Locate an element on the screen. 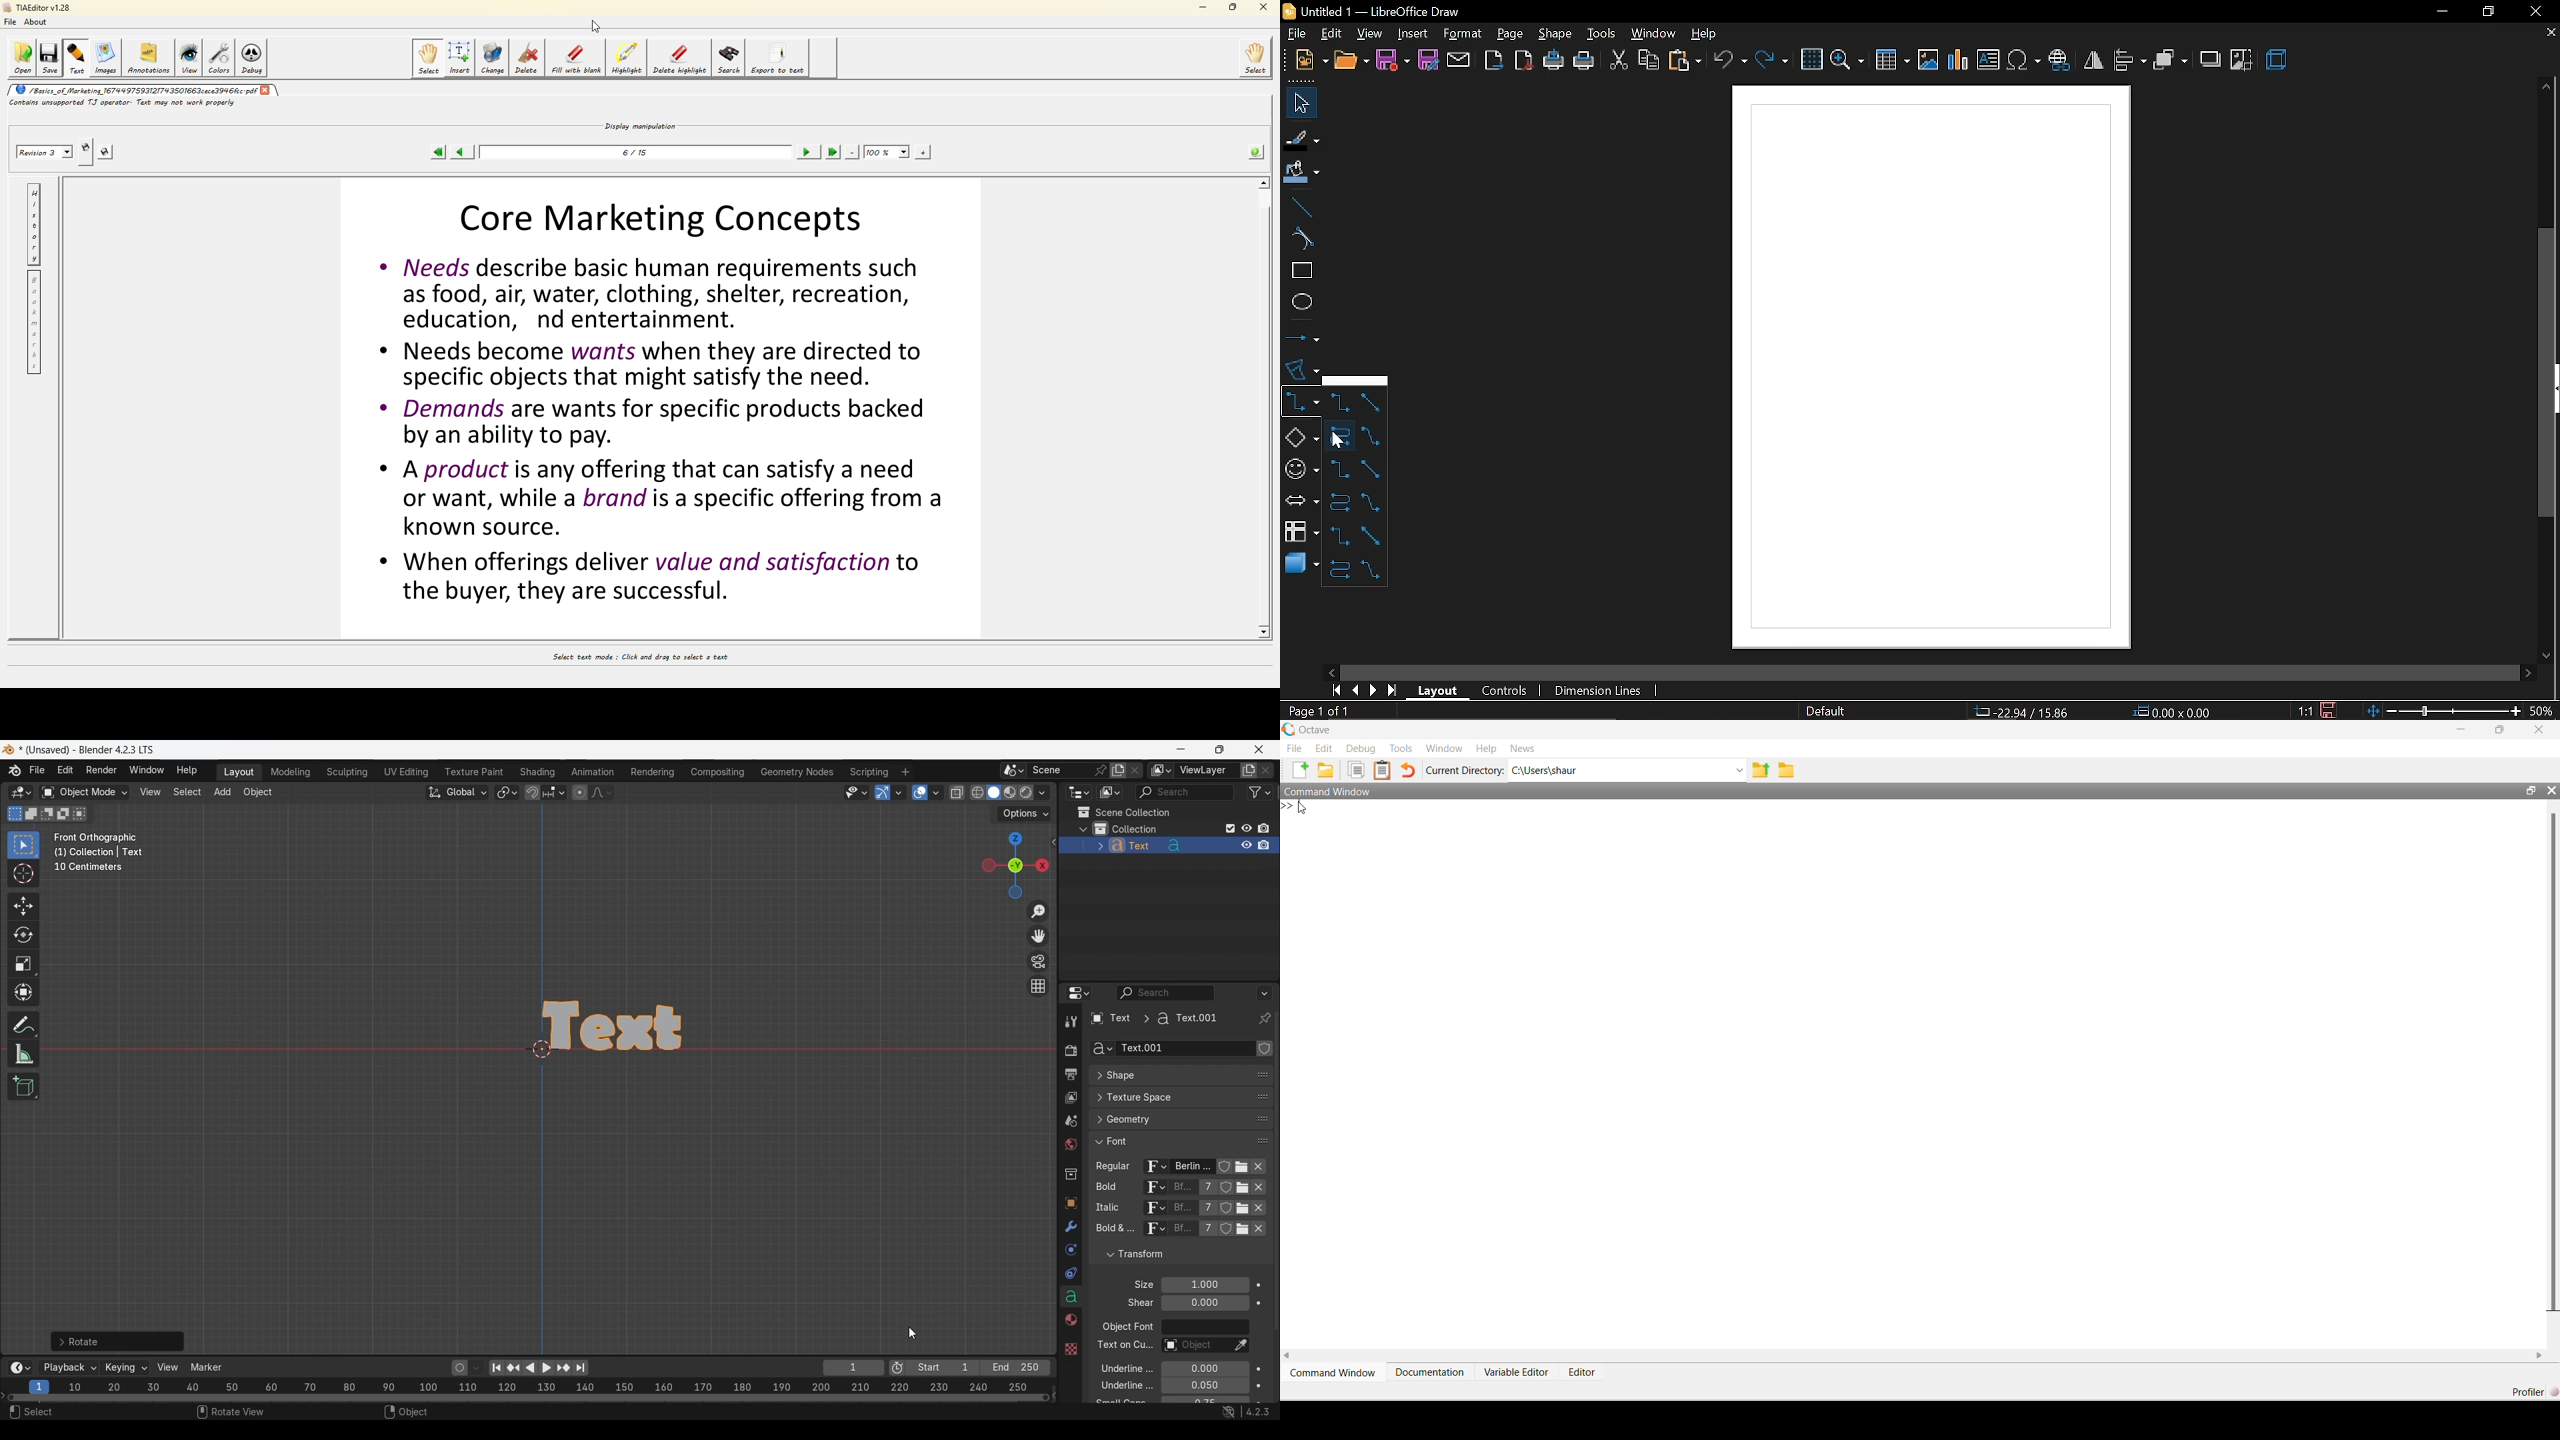 The width and height of the screenshot is (2576, 1456). 3d effect is located at coordinates (2277, 62).